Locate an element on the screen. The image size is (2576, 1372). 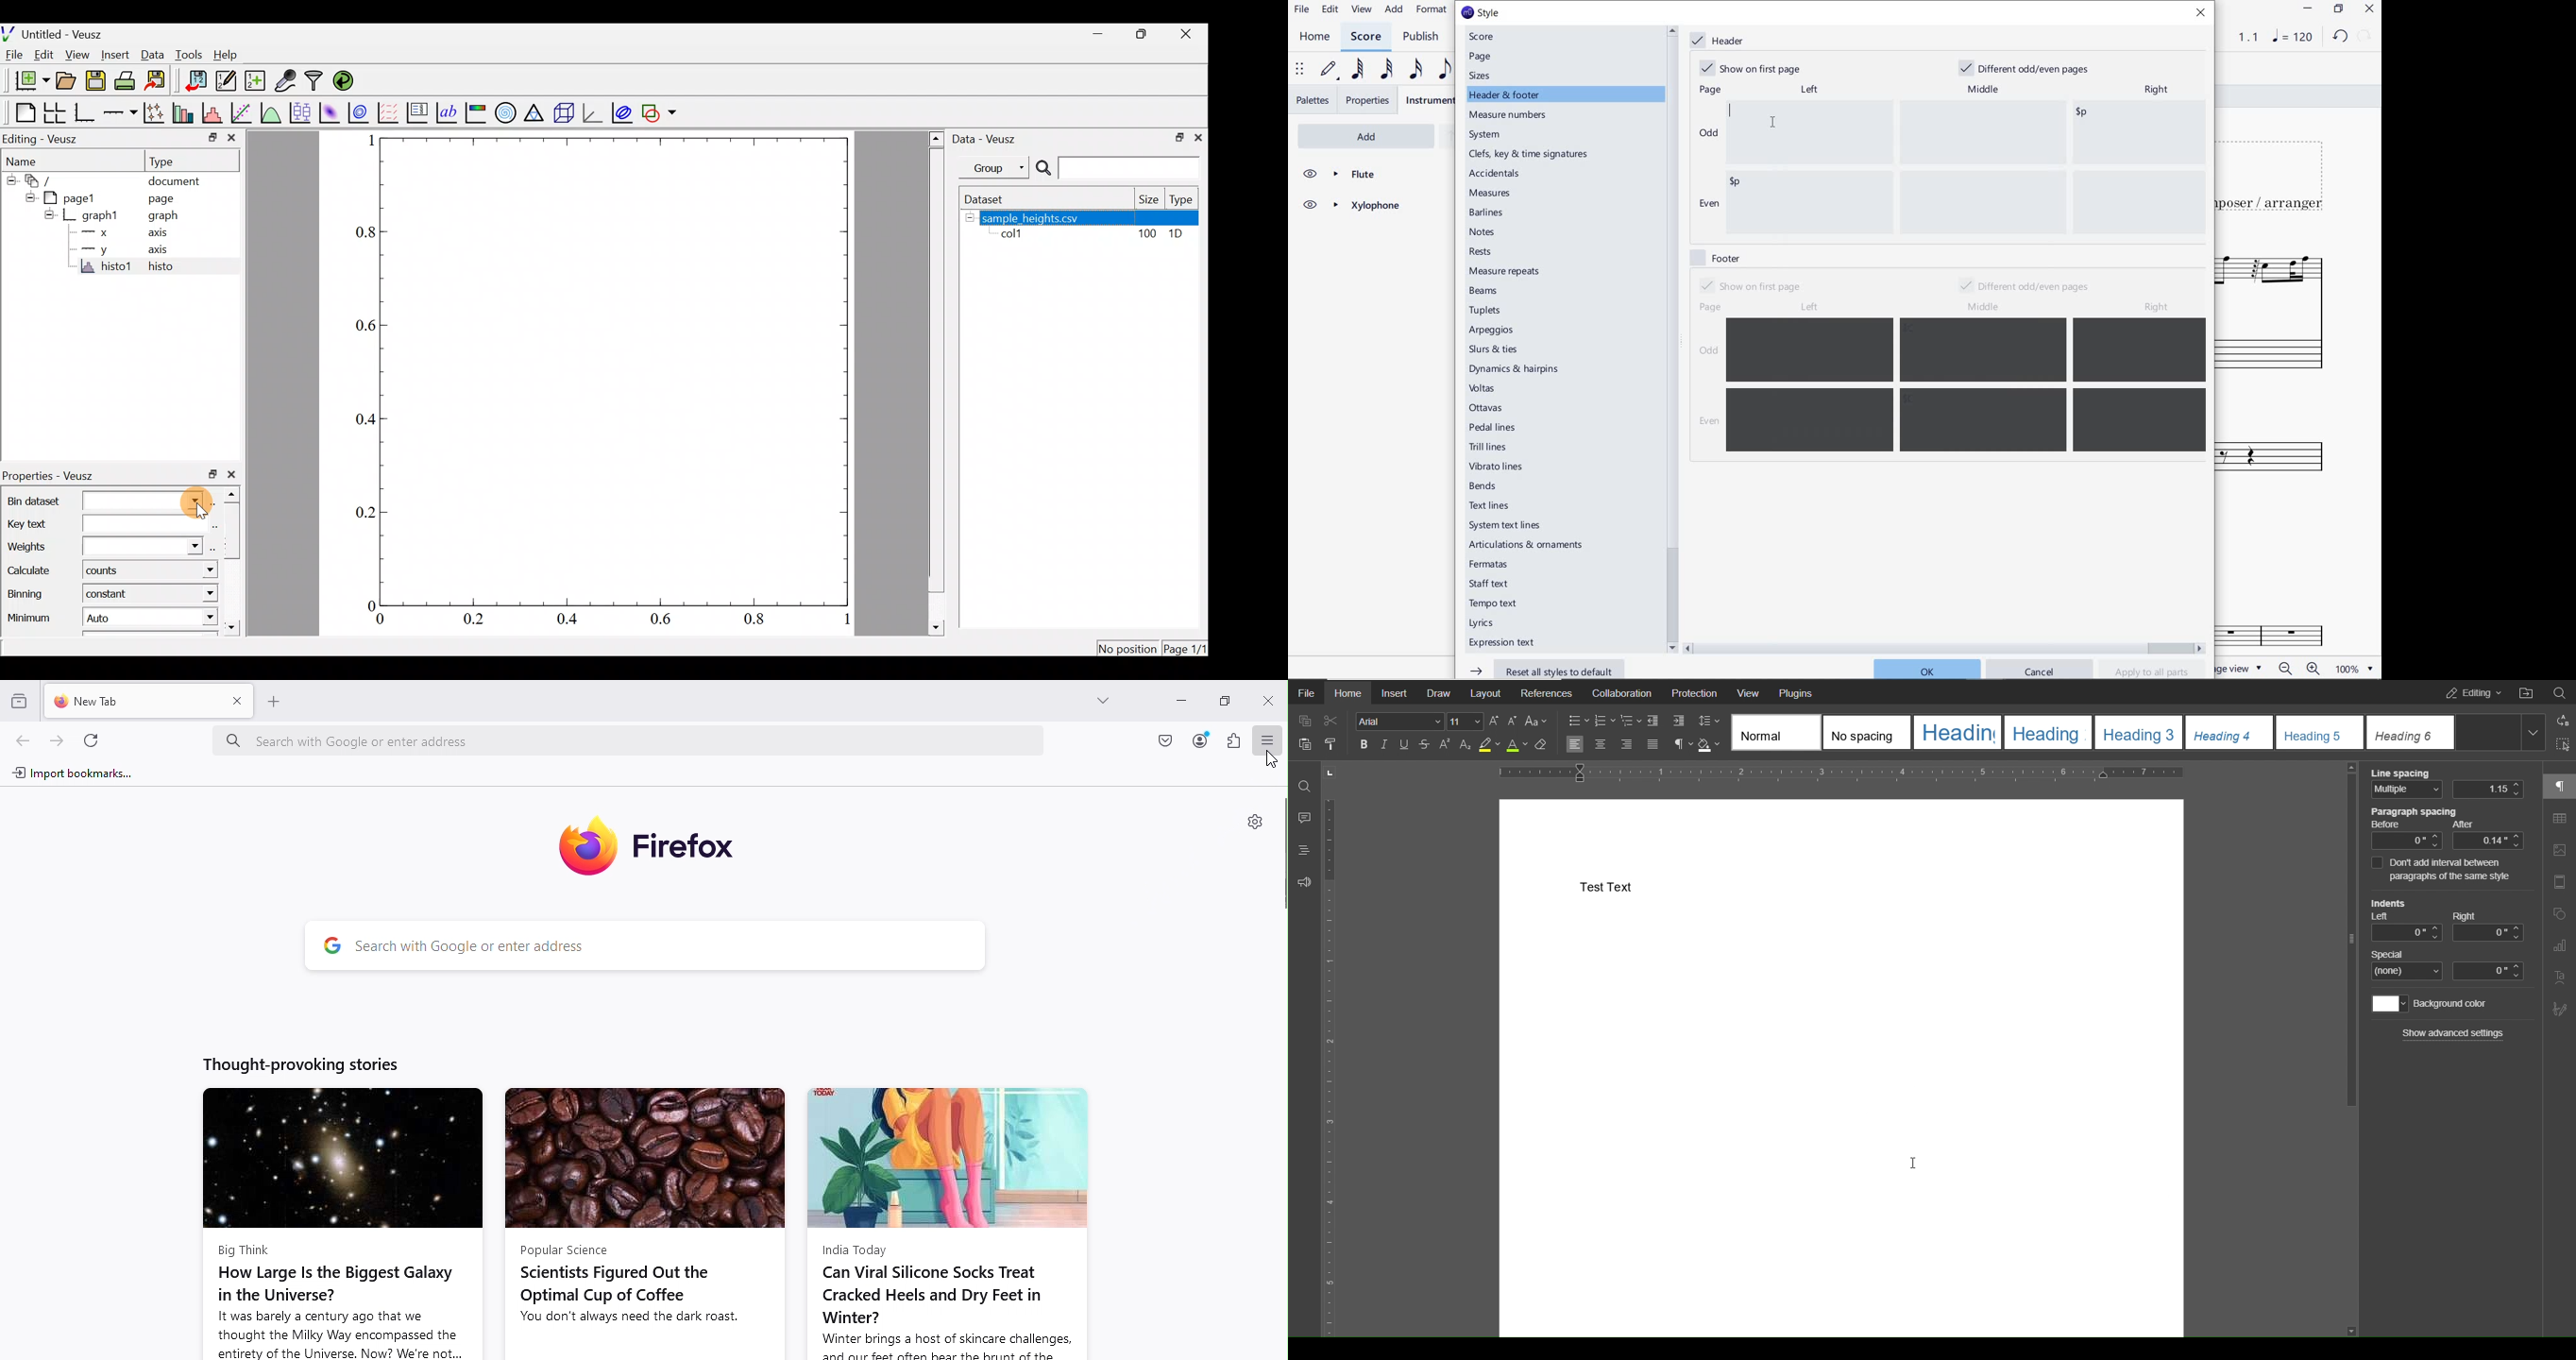
plot covariance ellipses is located at coordinates (622, 113).